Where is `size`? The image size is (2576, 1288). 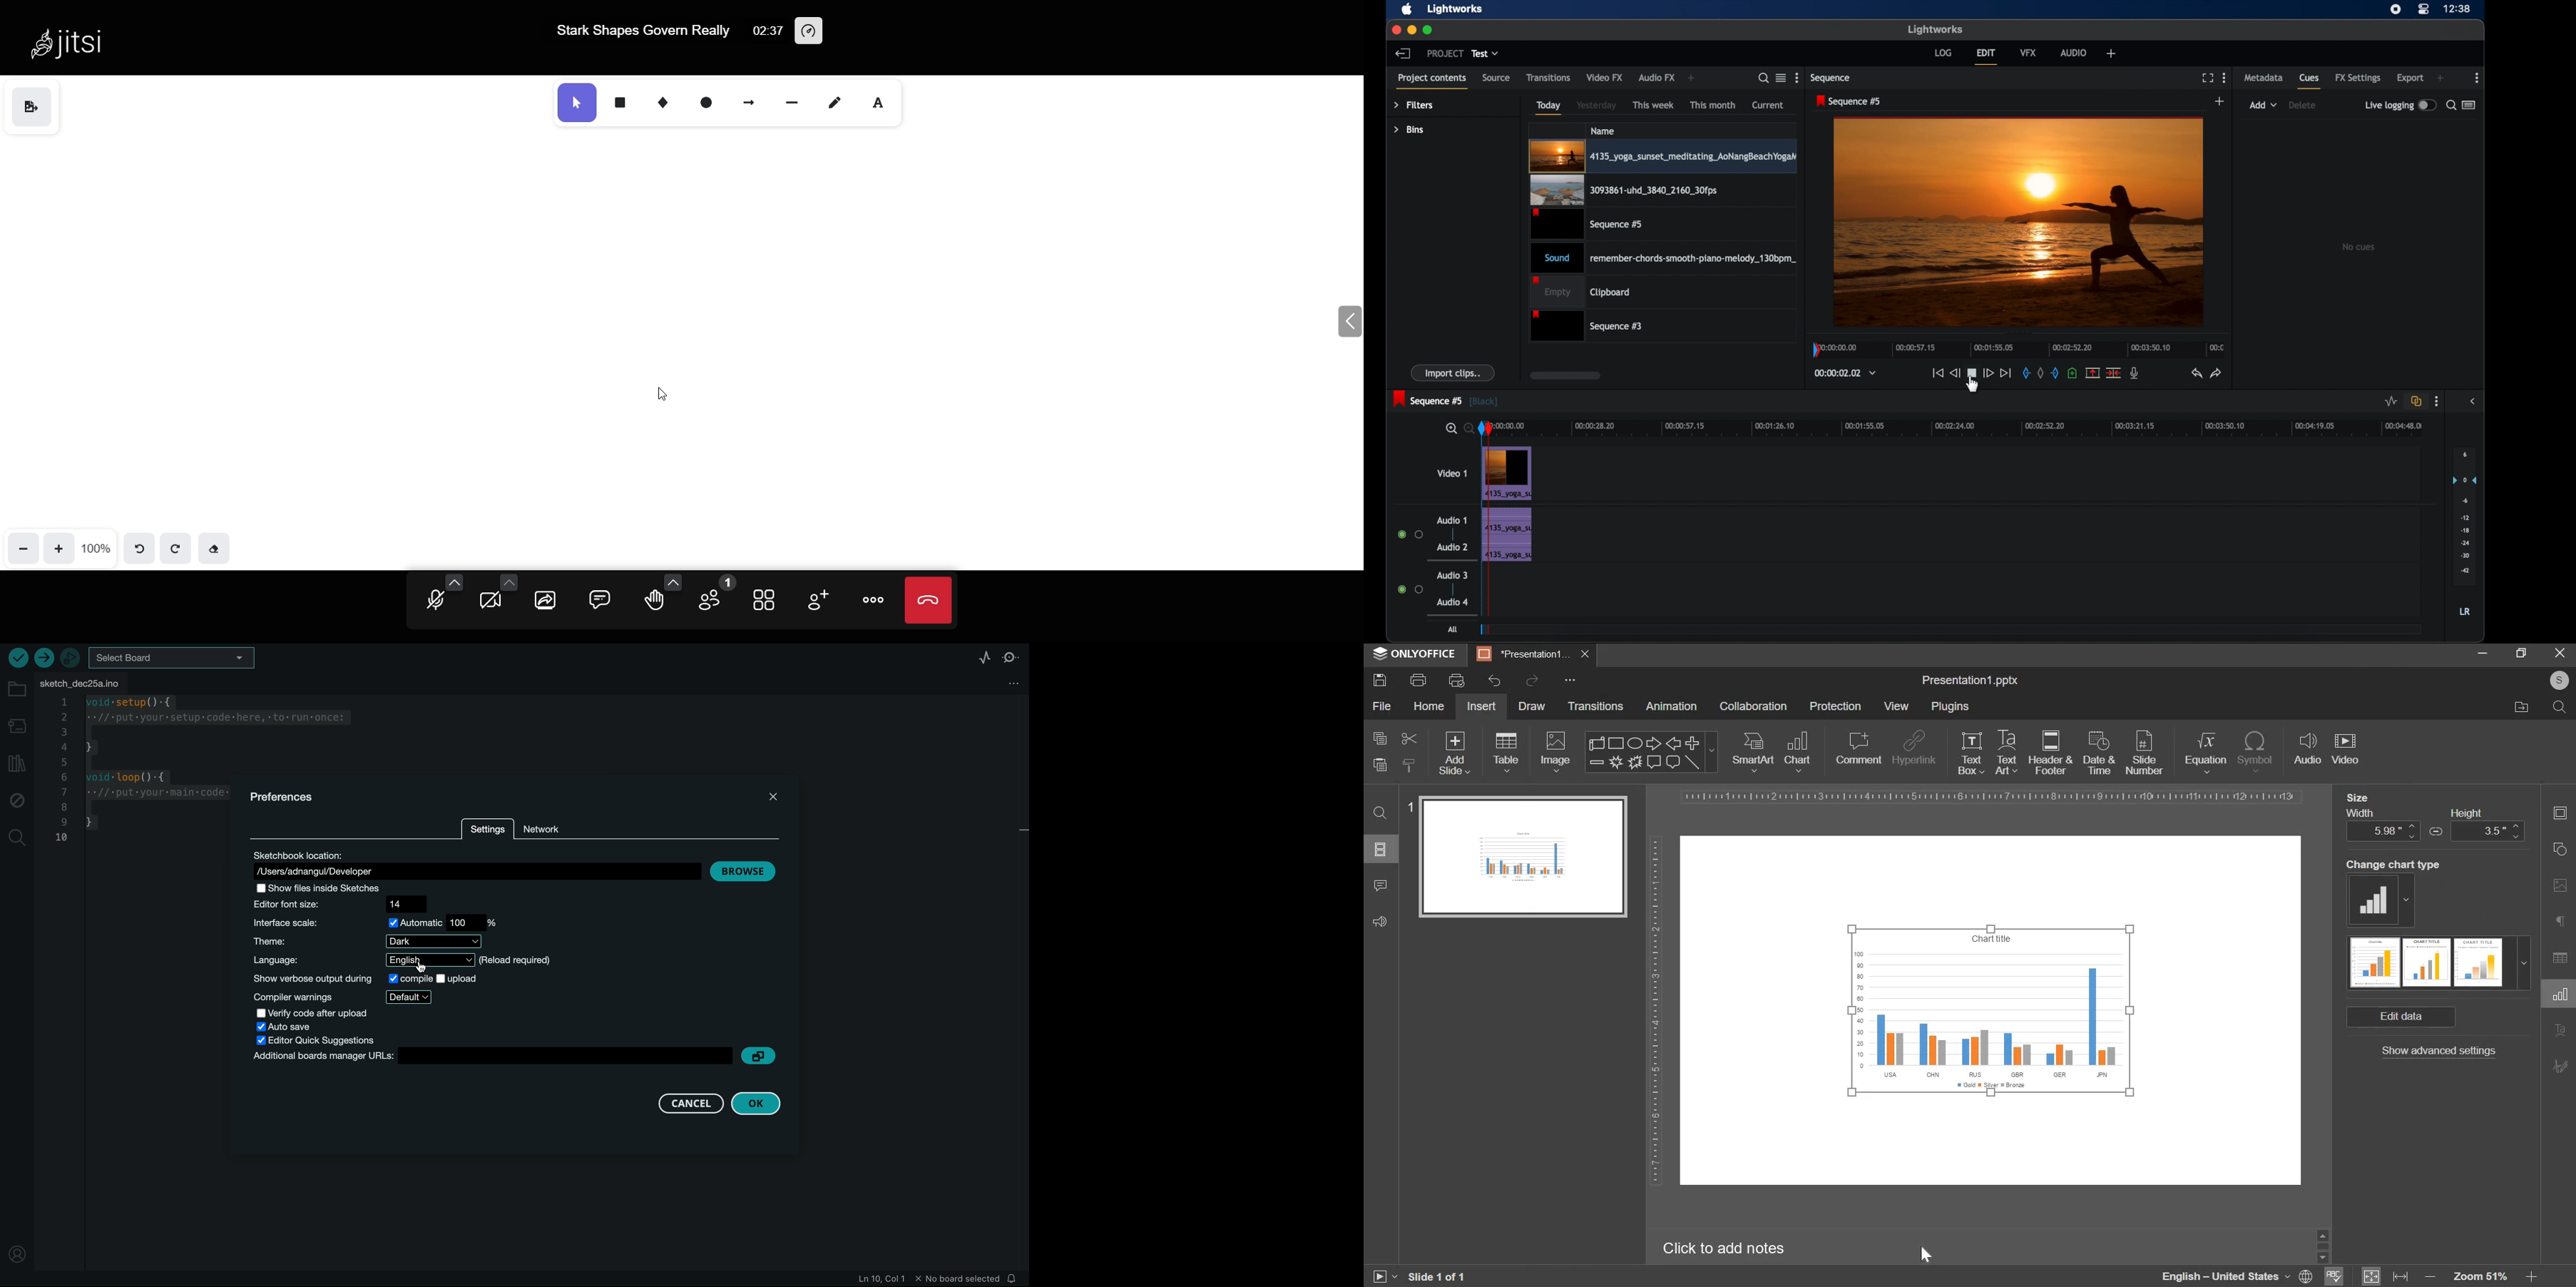 size is located at coordinates (2358, 799).